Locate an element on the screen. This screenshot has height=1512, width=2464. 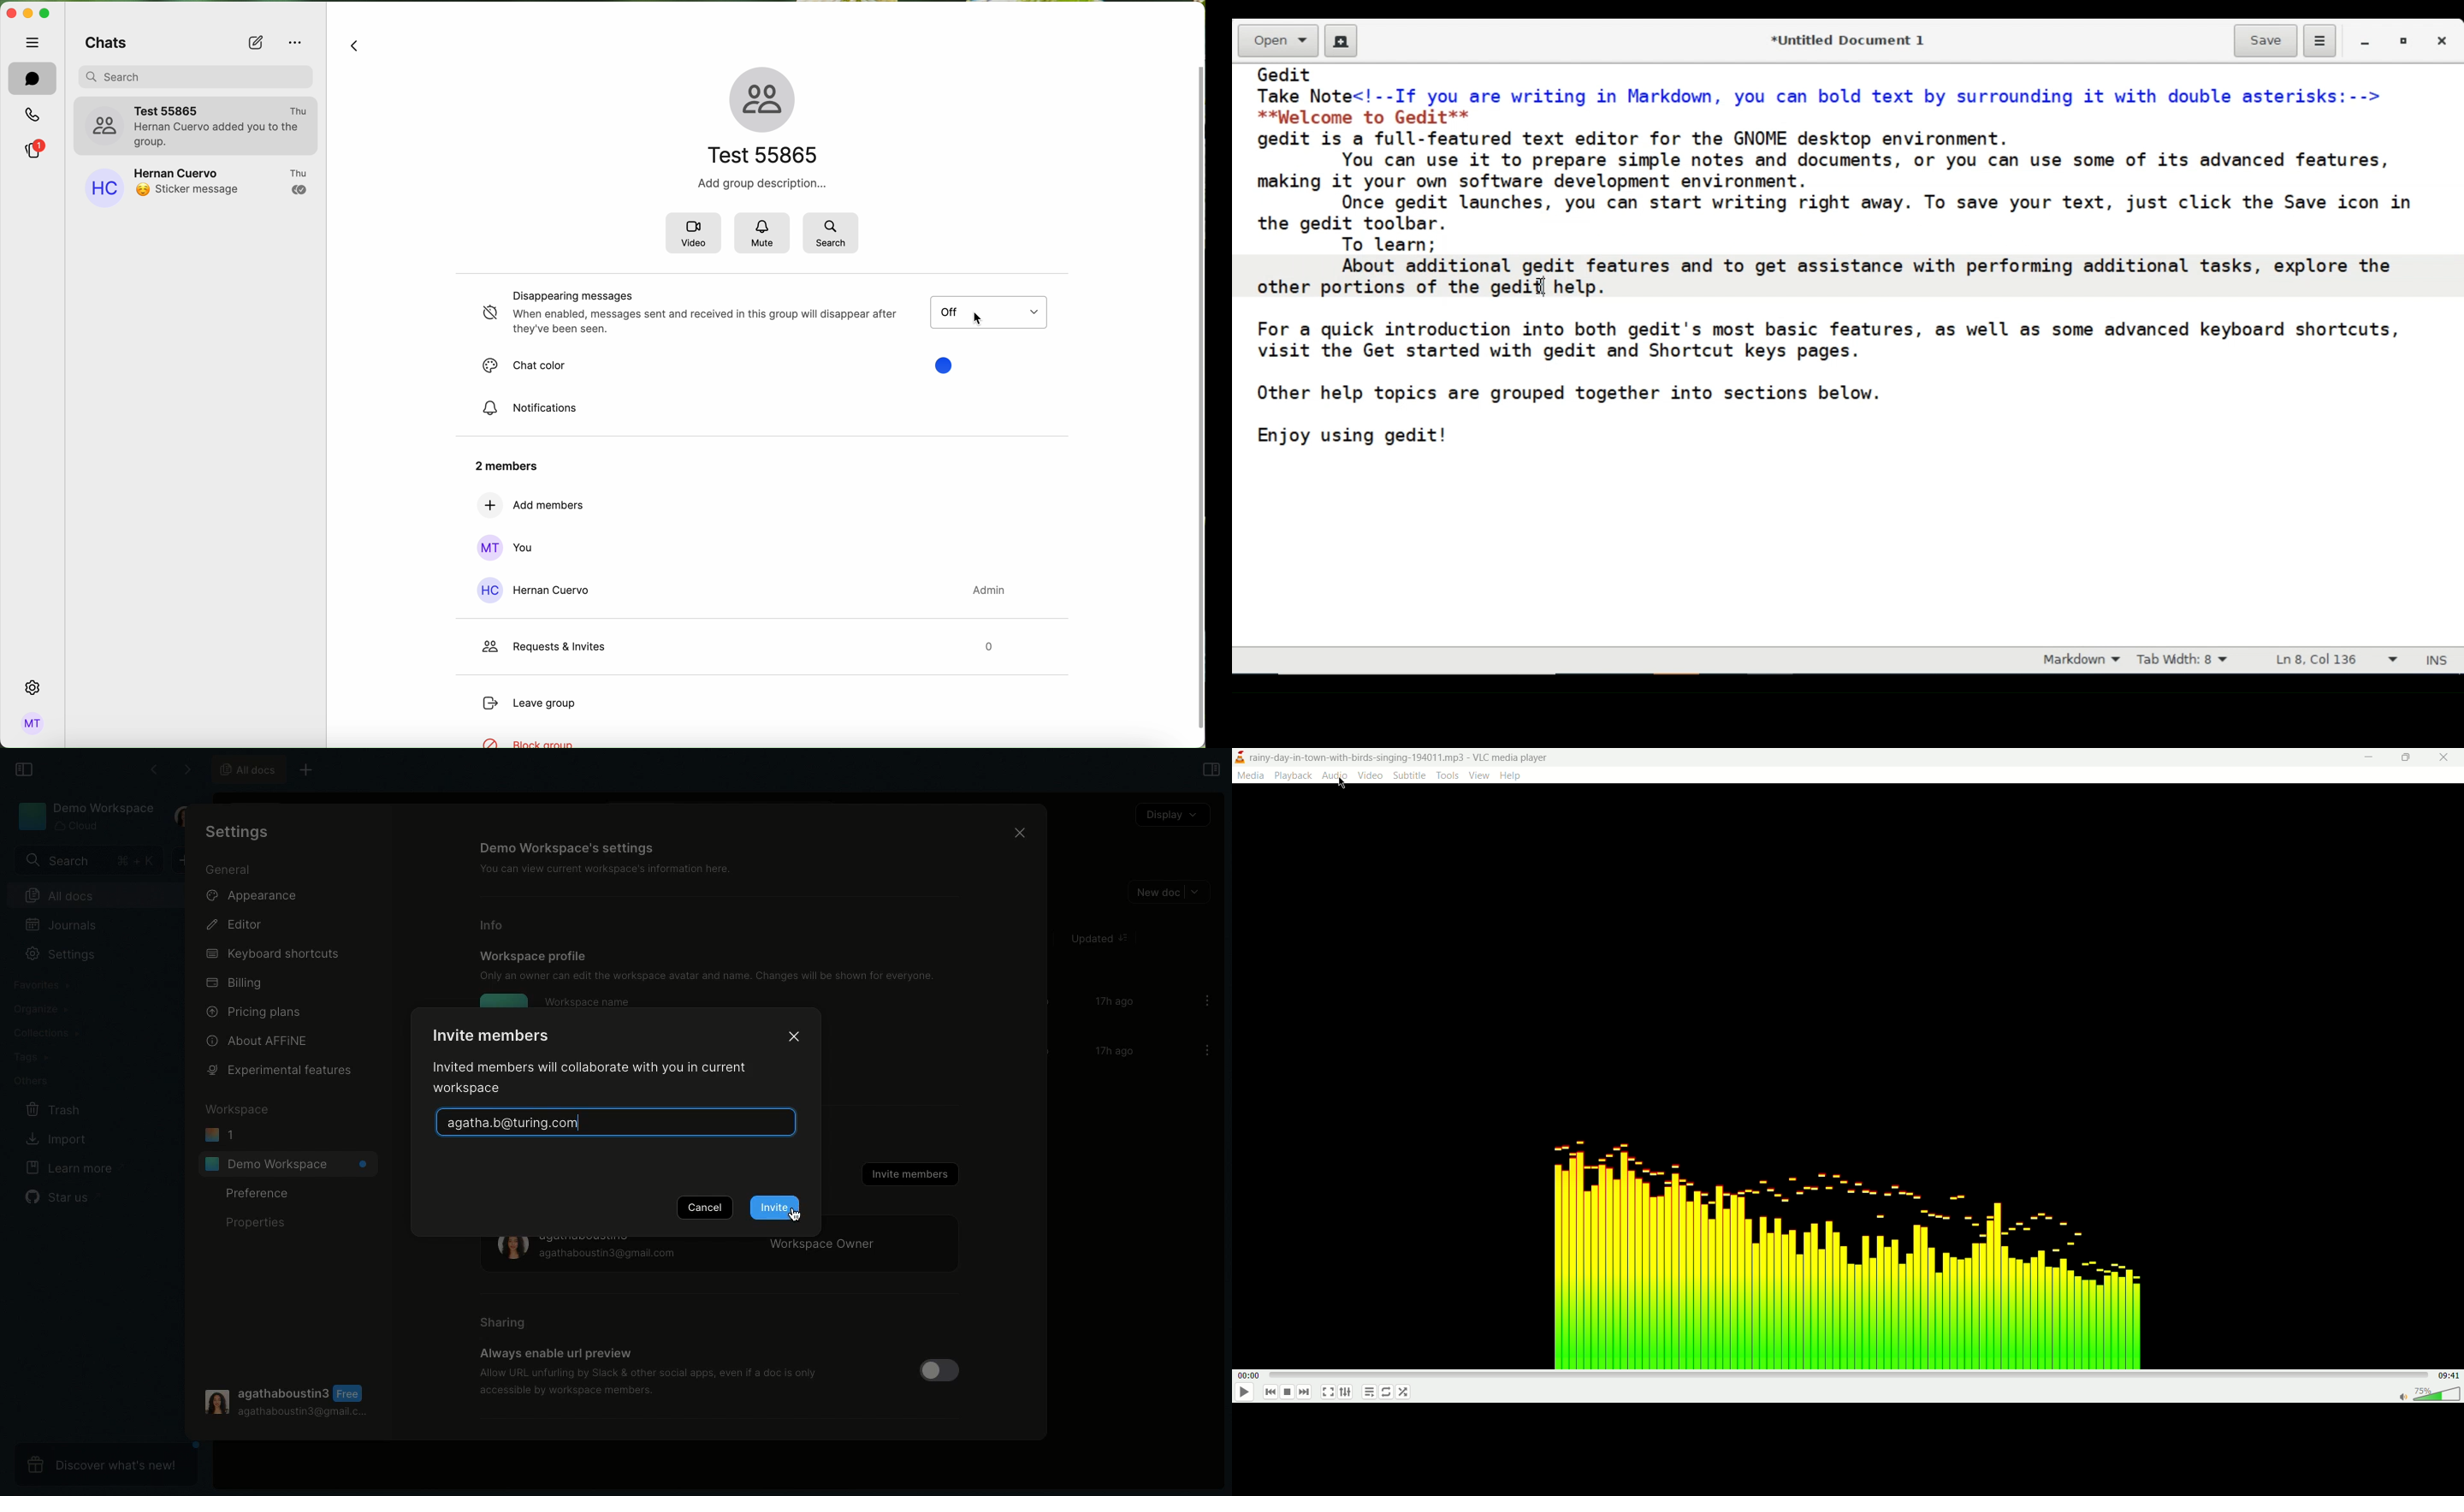
stop is located at coordinates (1287, 1392).